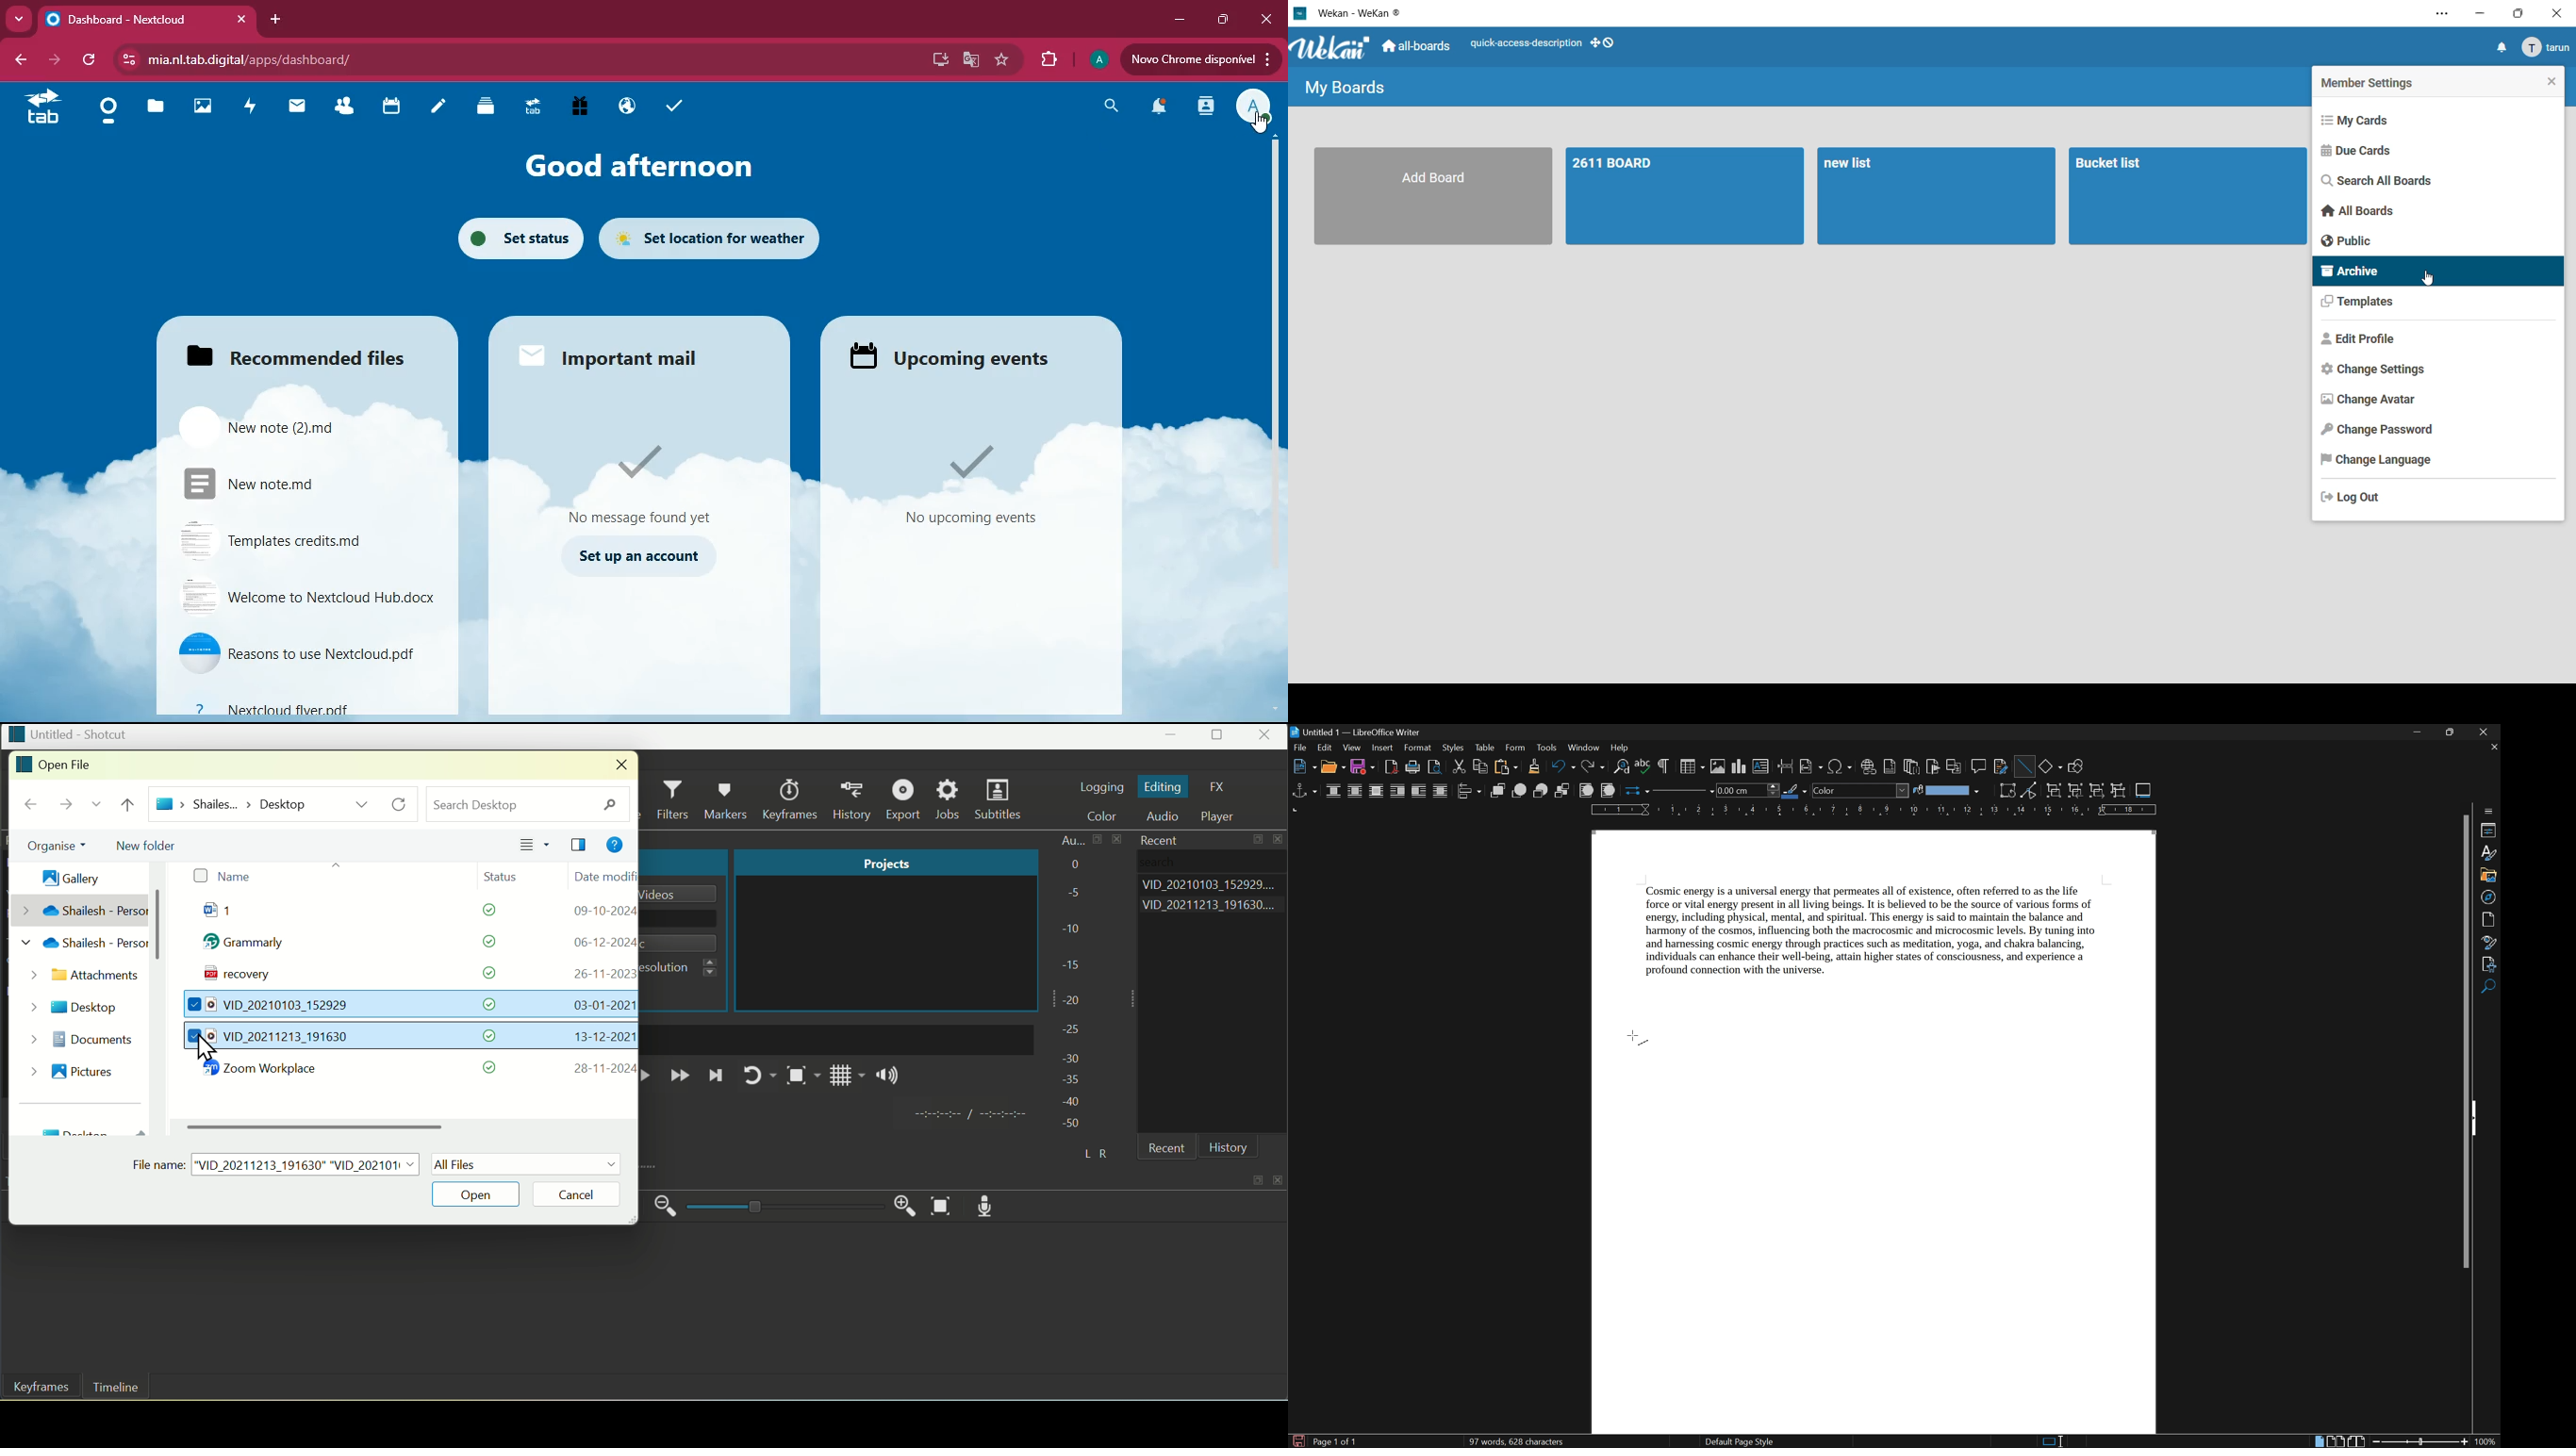  I want to click on notes, so click(438, 107).